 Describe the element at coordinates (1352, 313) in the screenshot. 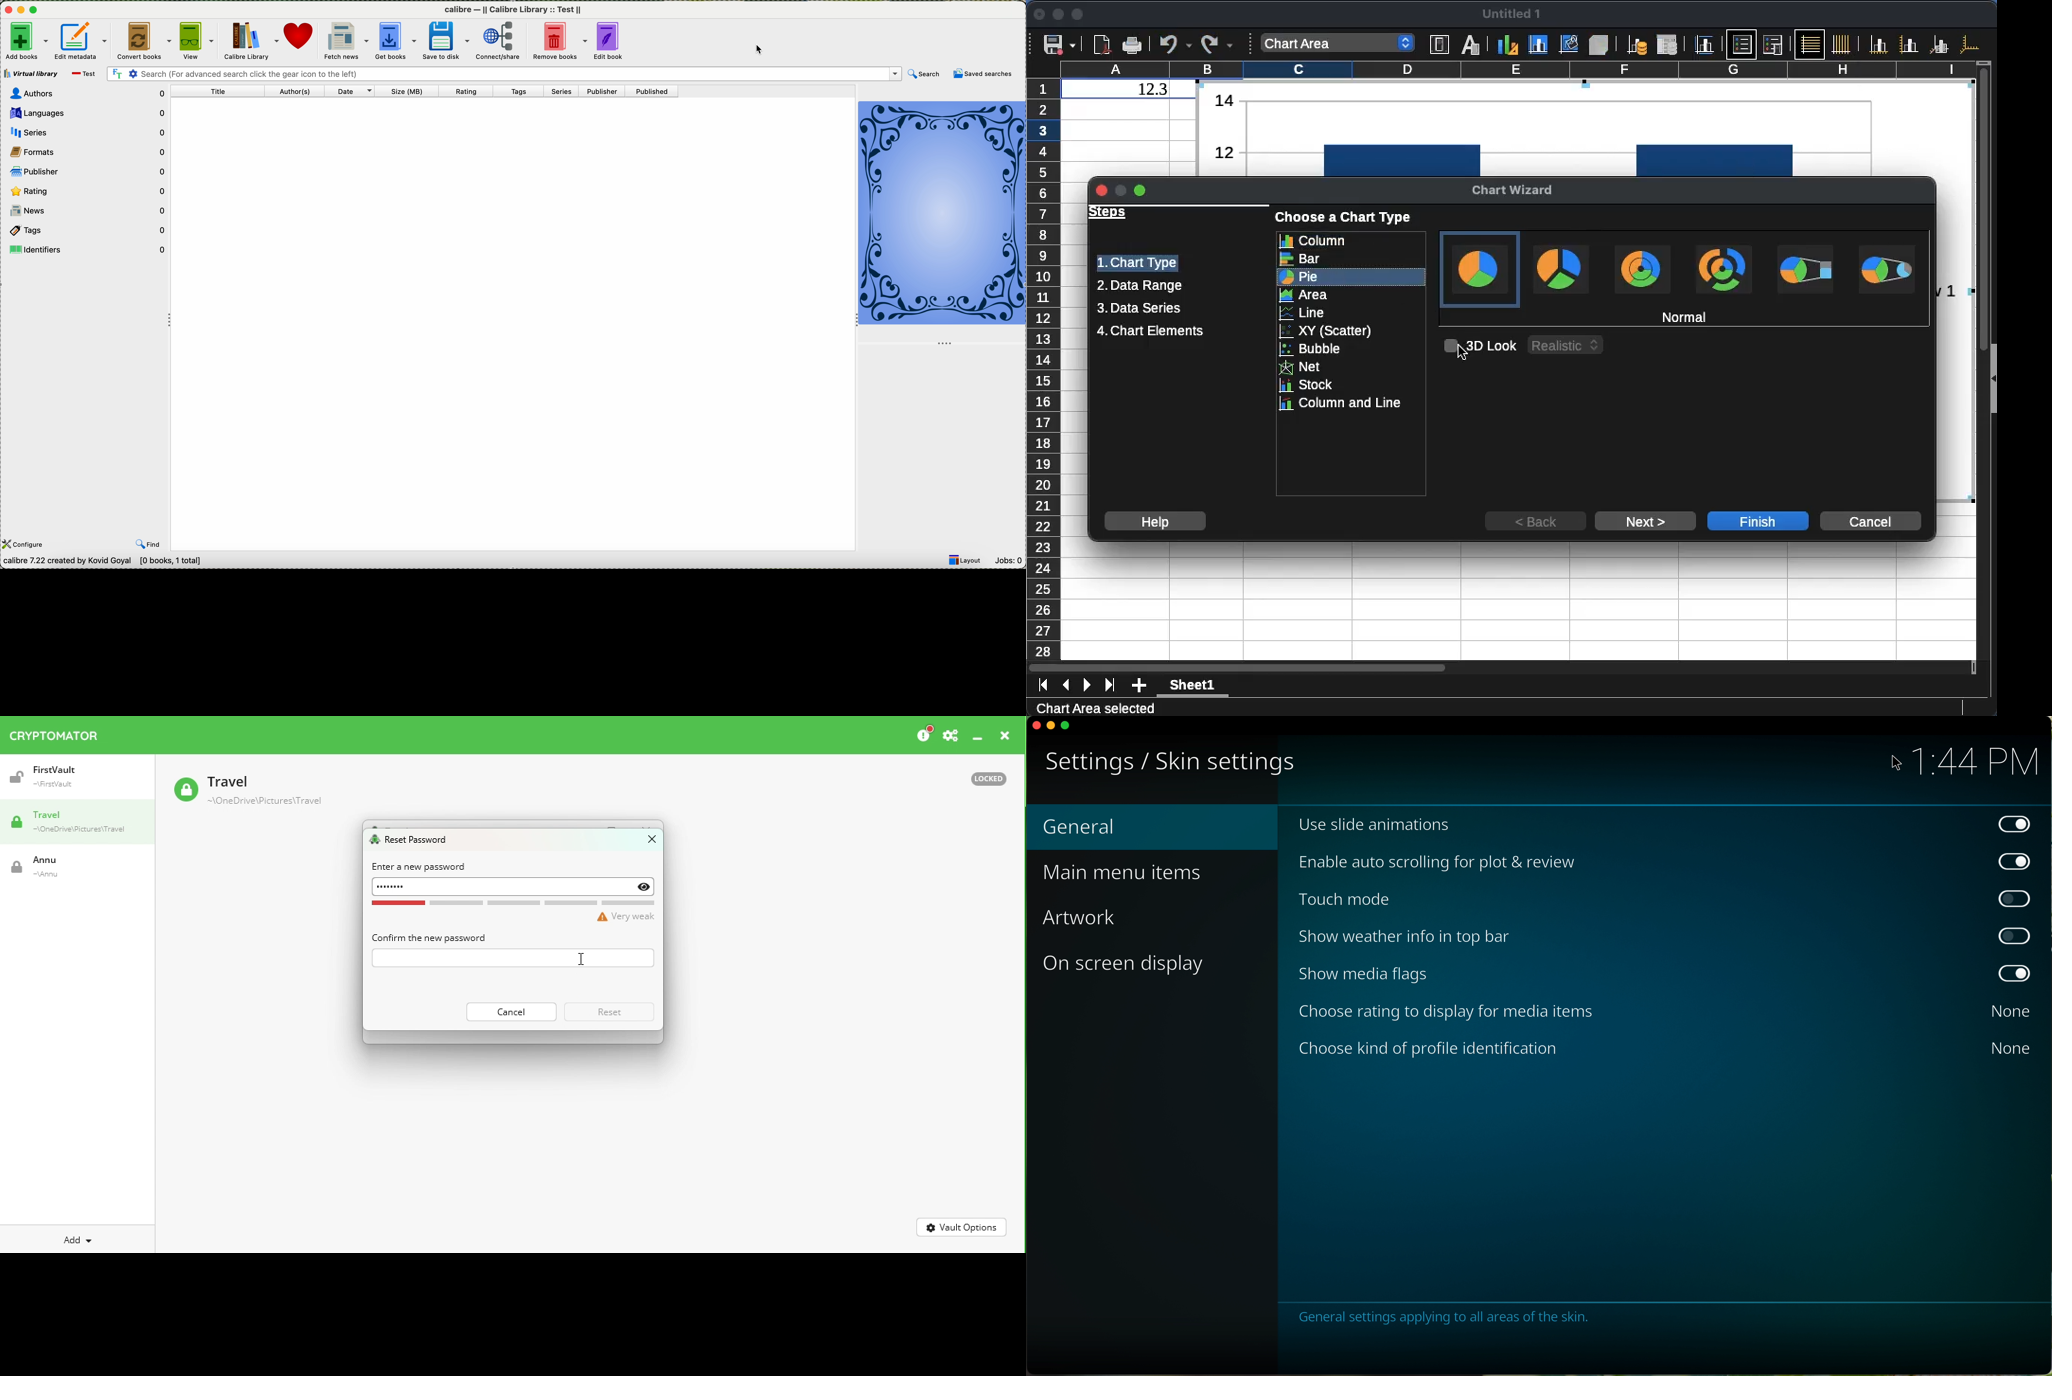

I see `line` at that location.